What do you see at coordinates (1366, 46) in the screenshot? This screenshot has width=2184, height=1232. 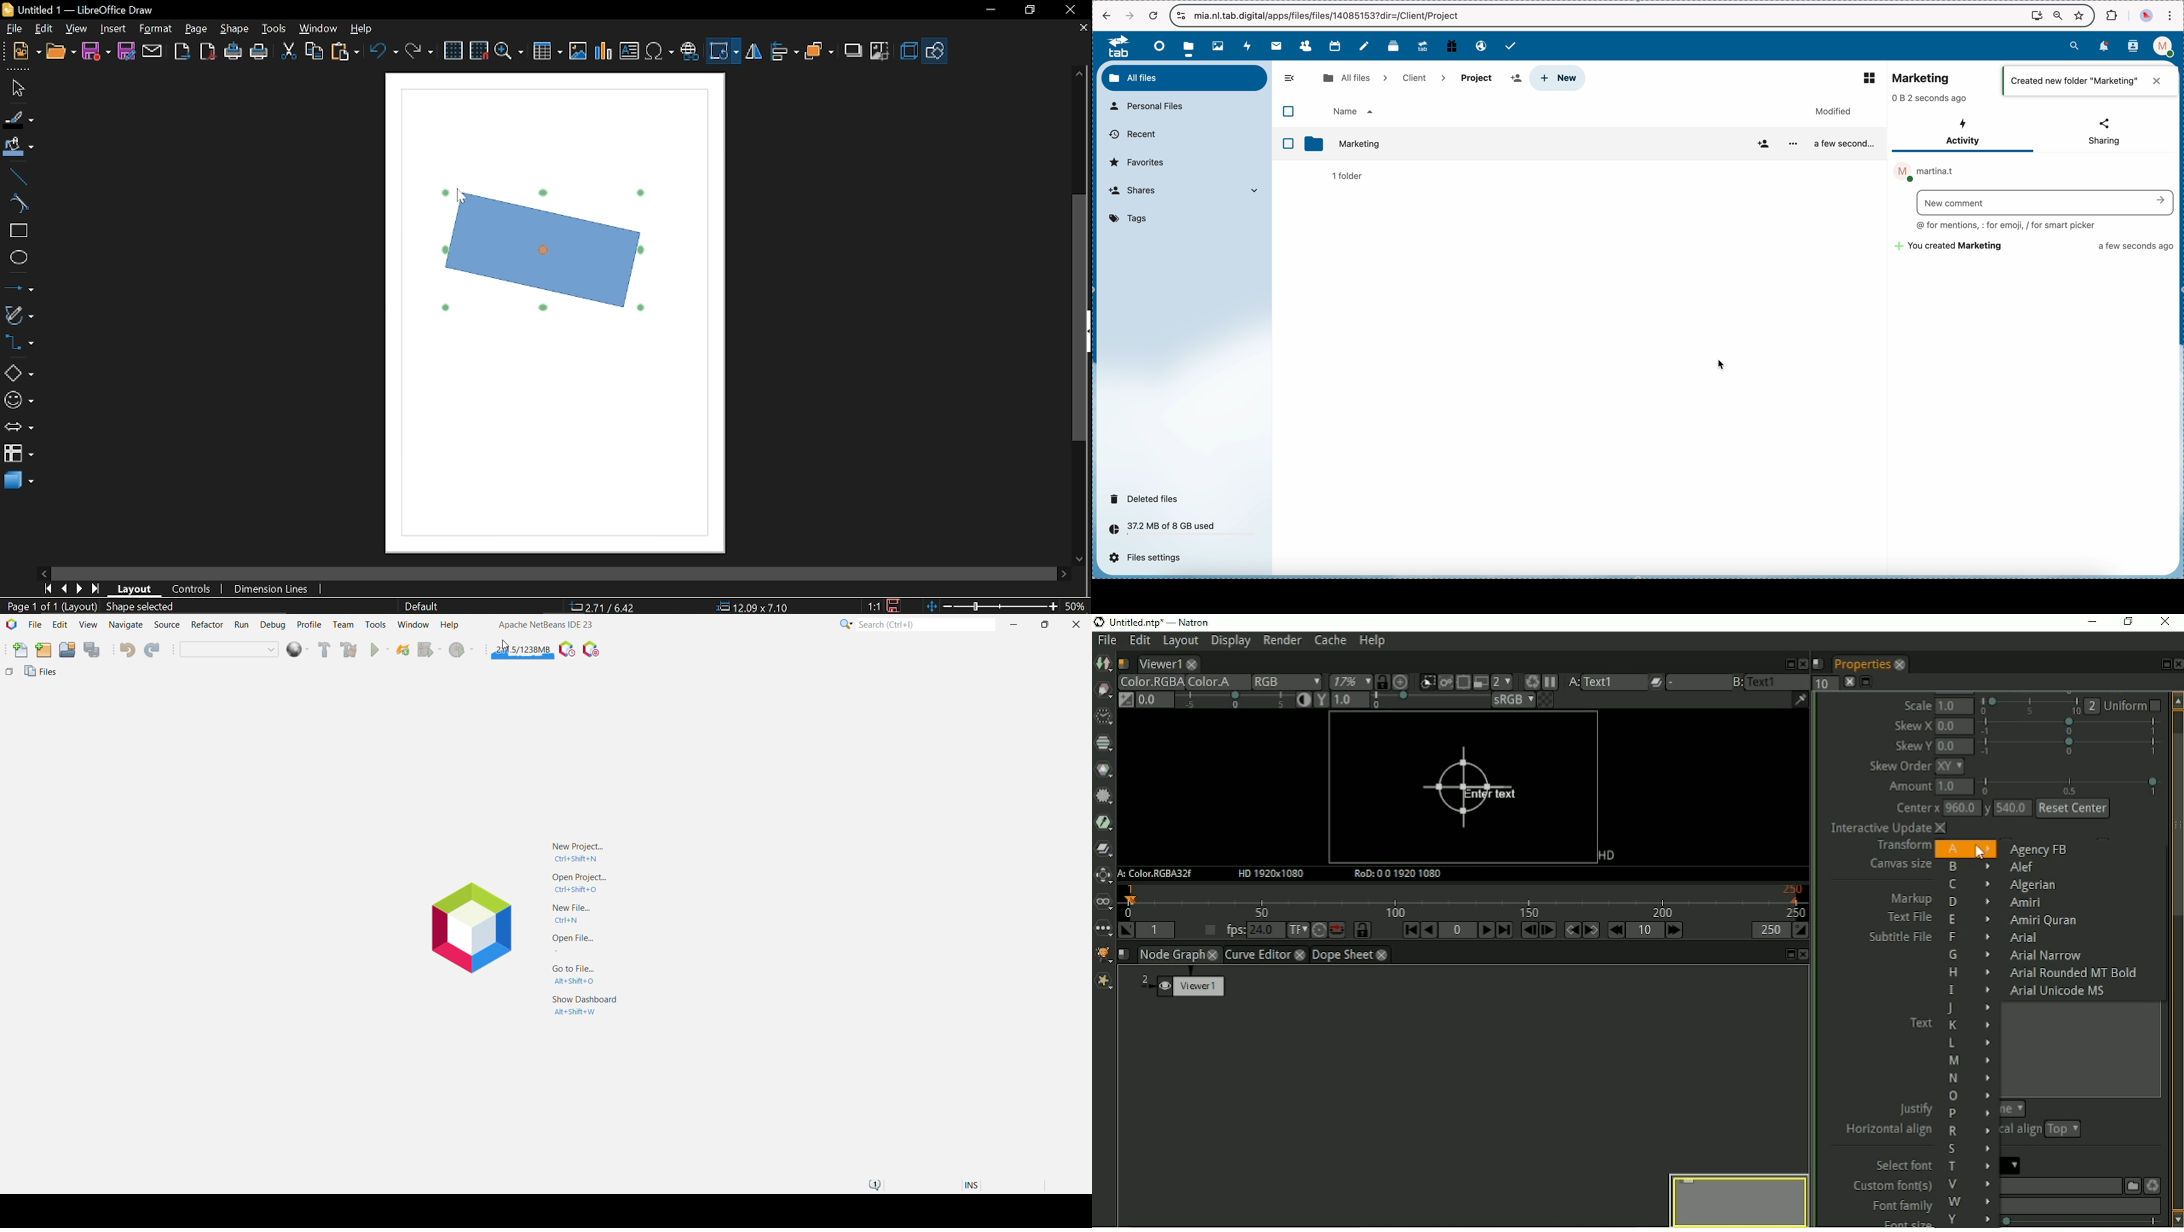 I see `notes` at bounding box center [1366, 46].